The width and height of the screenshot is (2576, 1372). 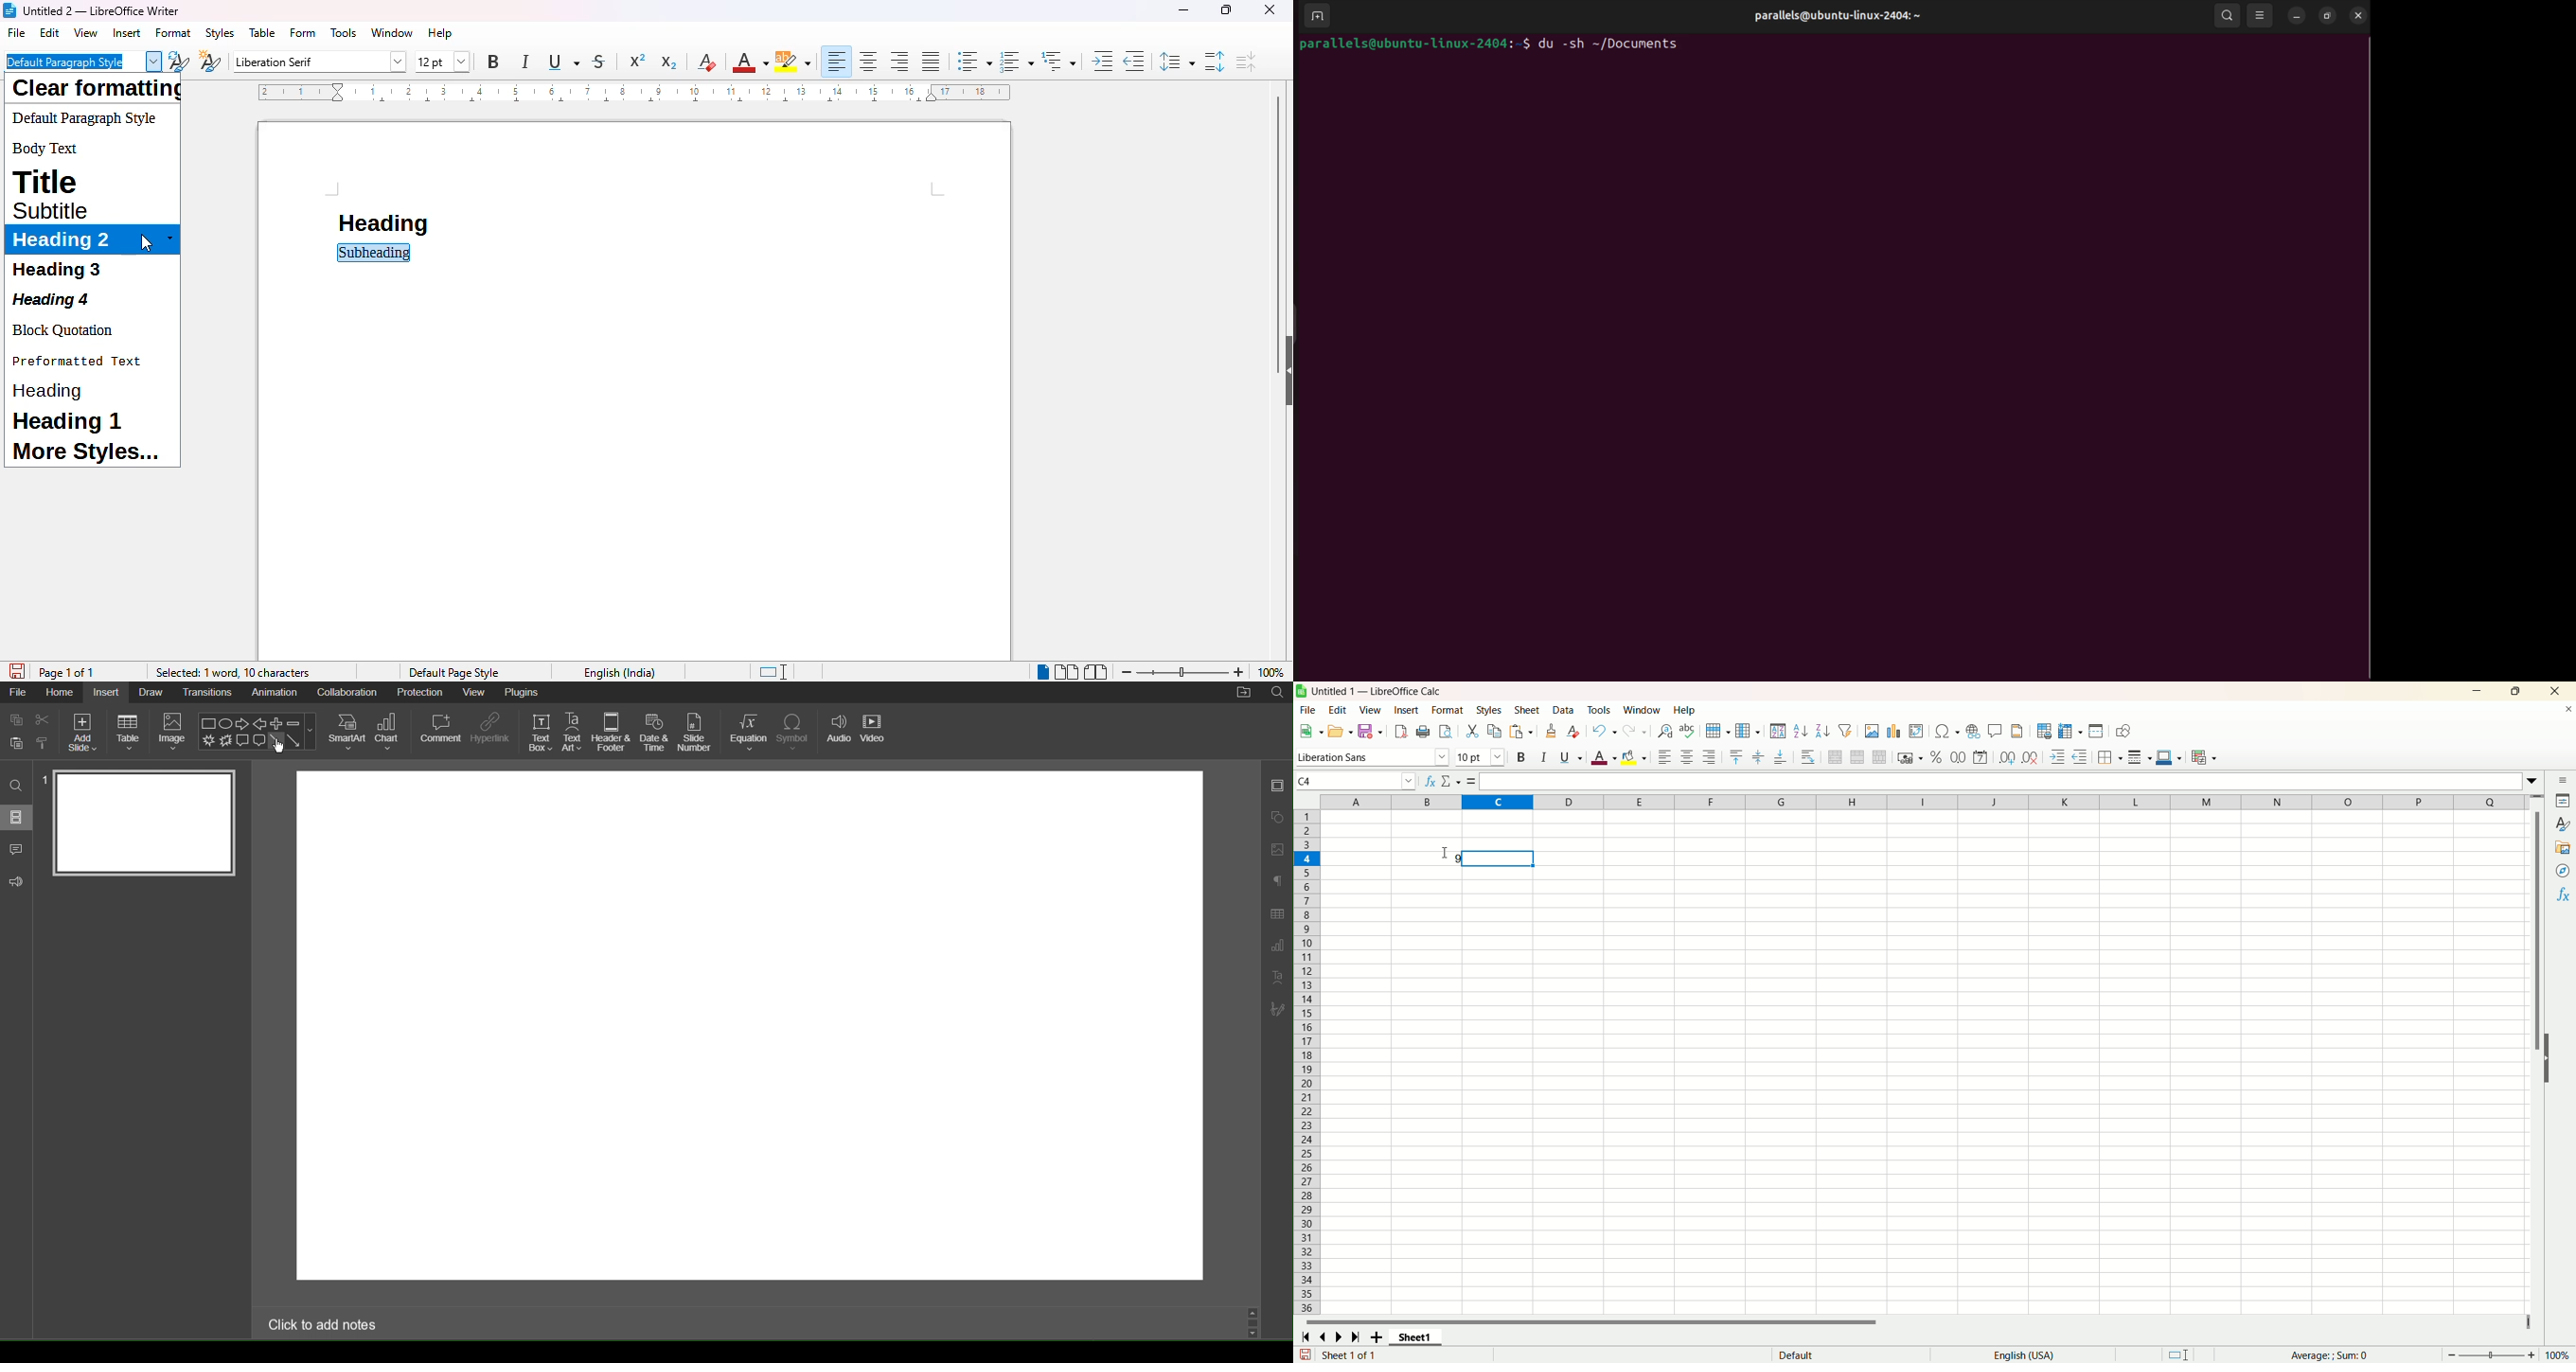 What do you see at coordinates (1949, 731) in the screenshot?
I see `insert special character` at bounding box center [1949, 731].